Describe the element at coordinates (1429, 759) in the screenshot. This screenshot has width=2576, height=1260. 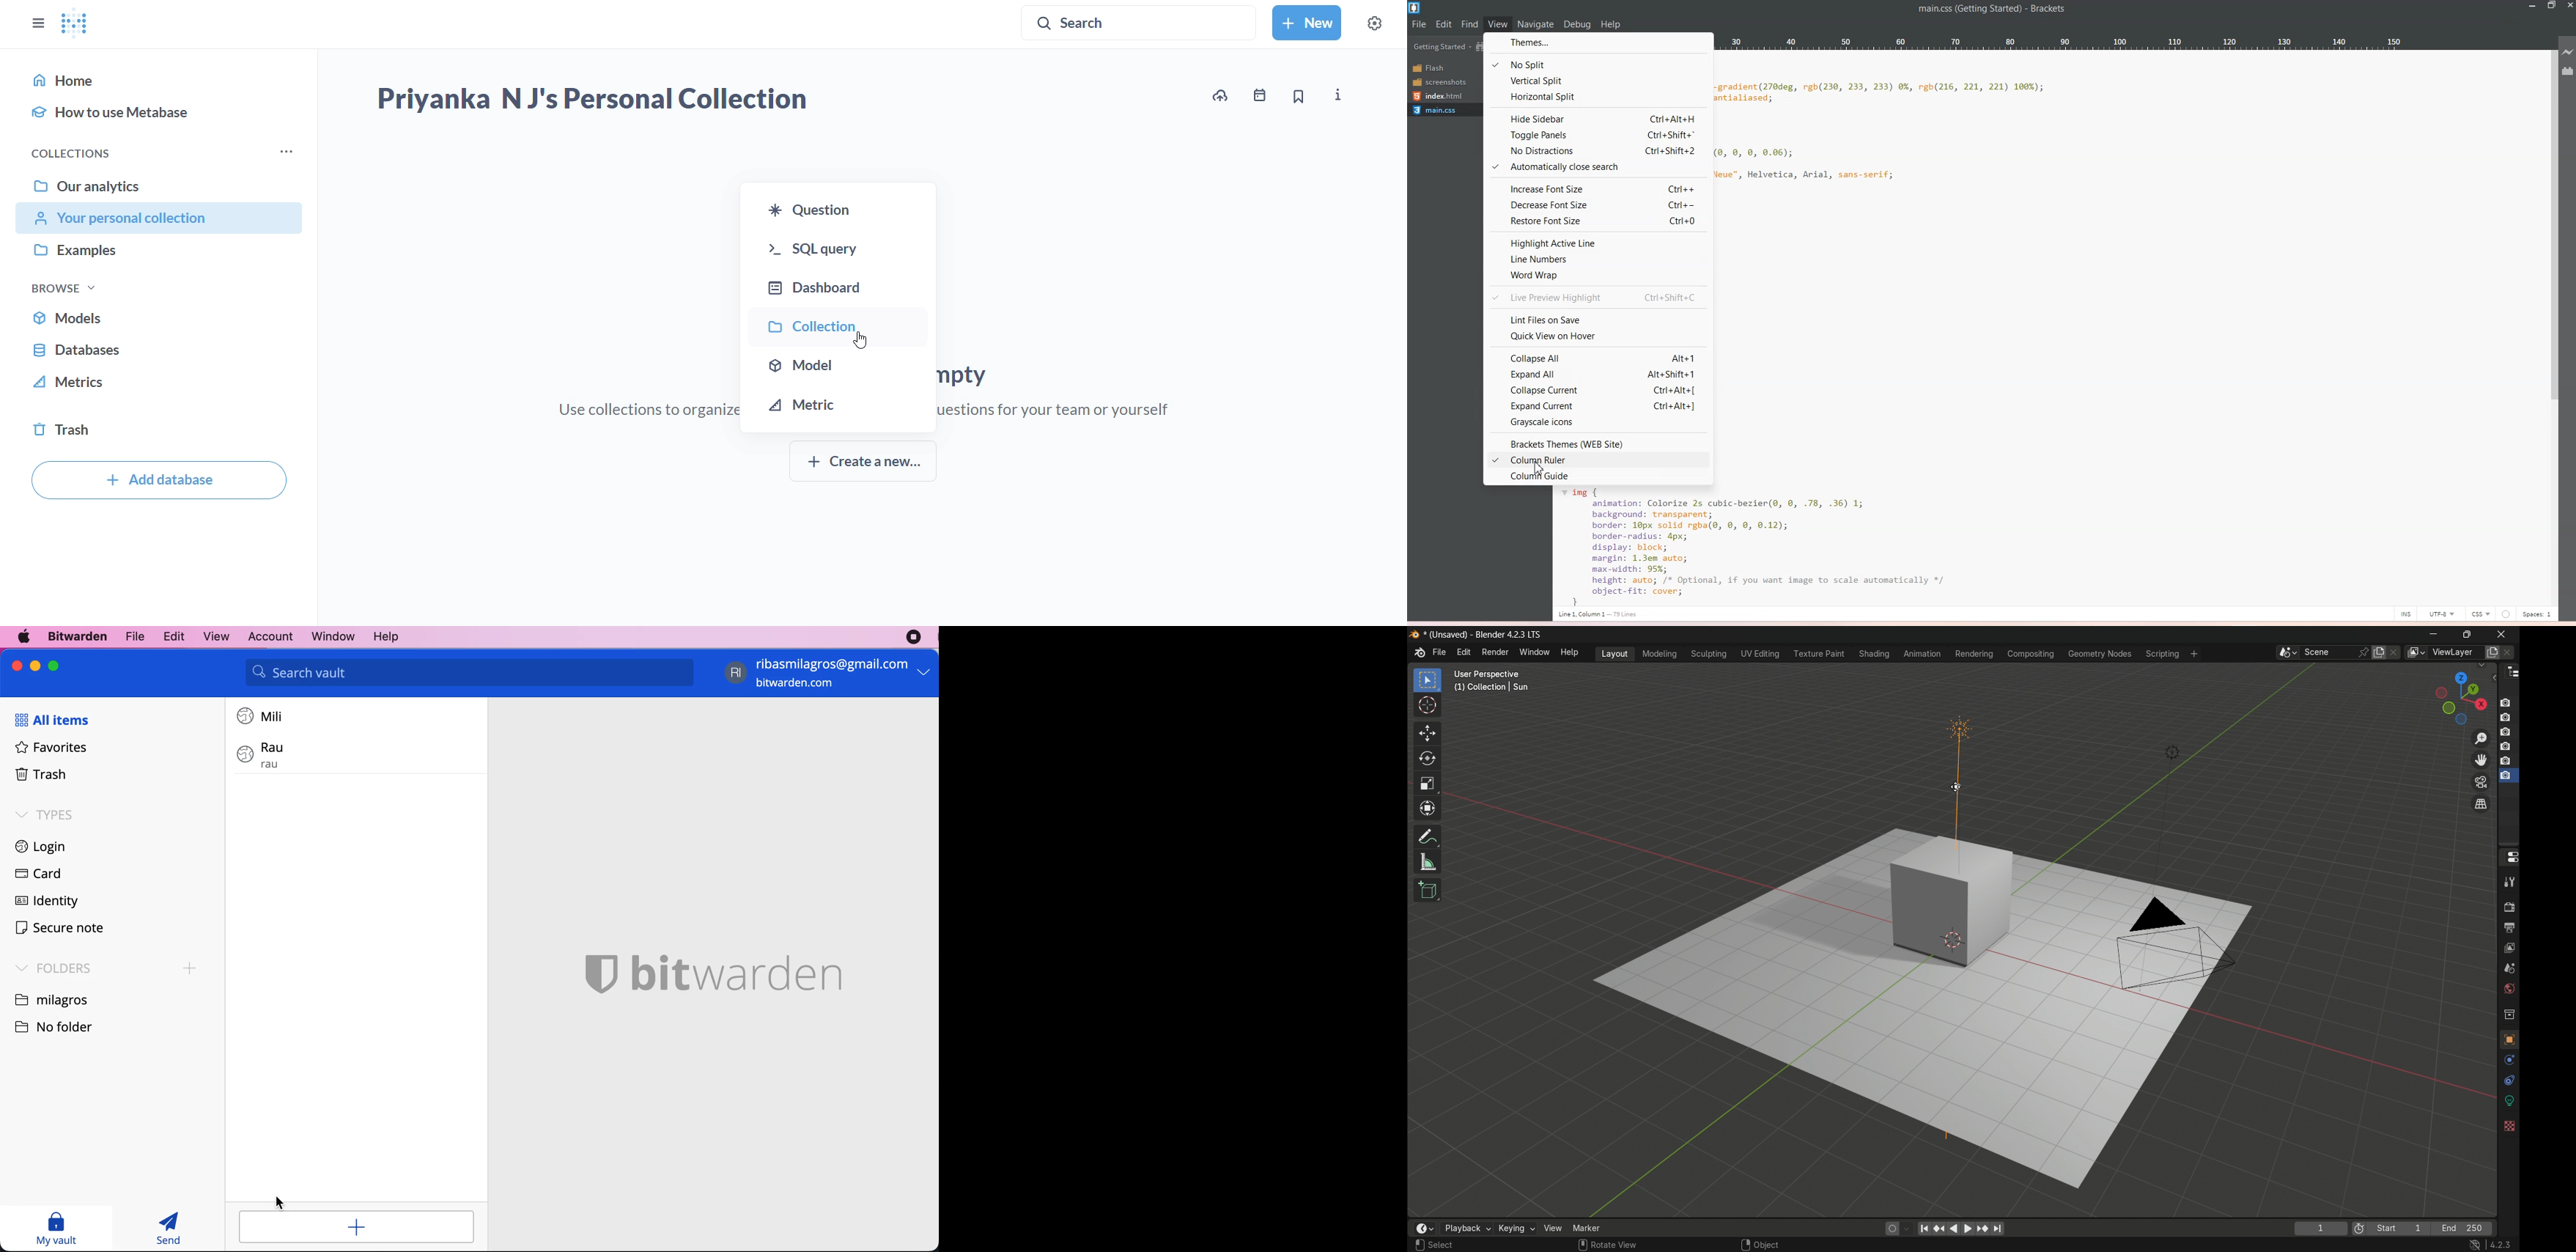
I see `rotate` at that location.